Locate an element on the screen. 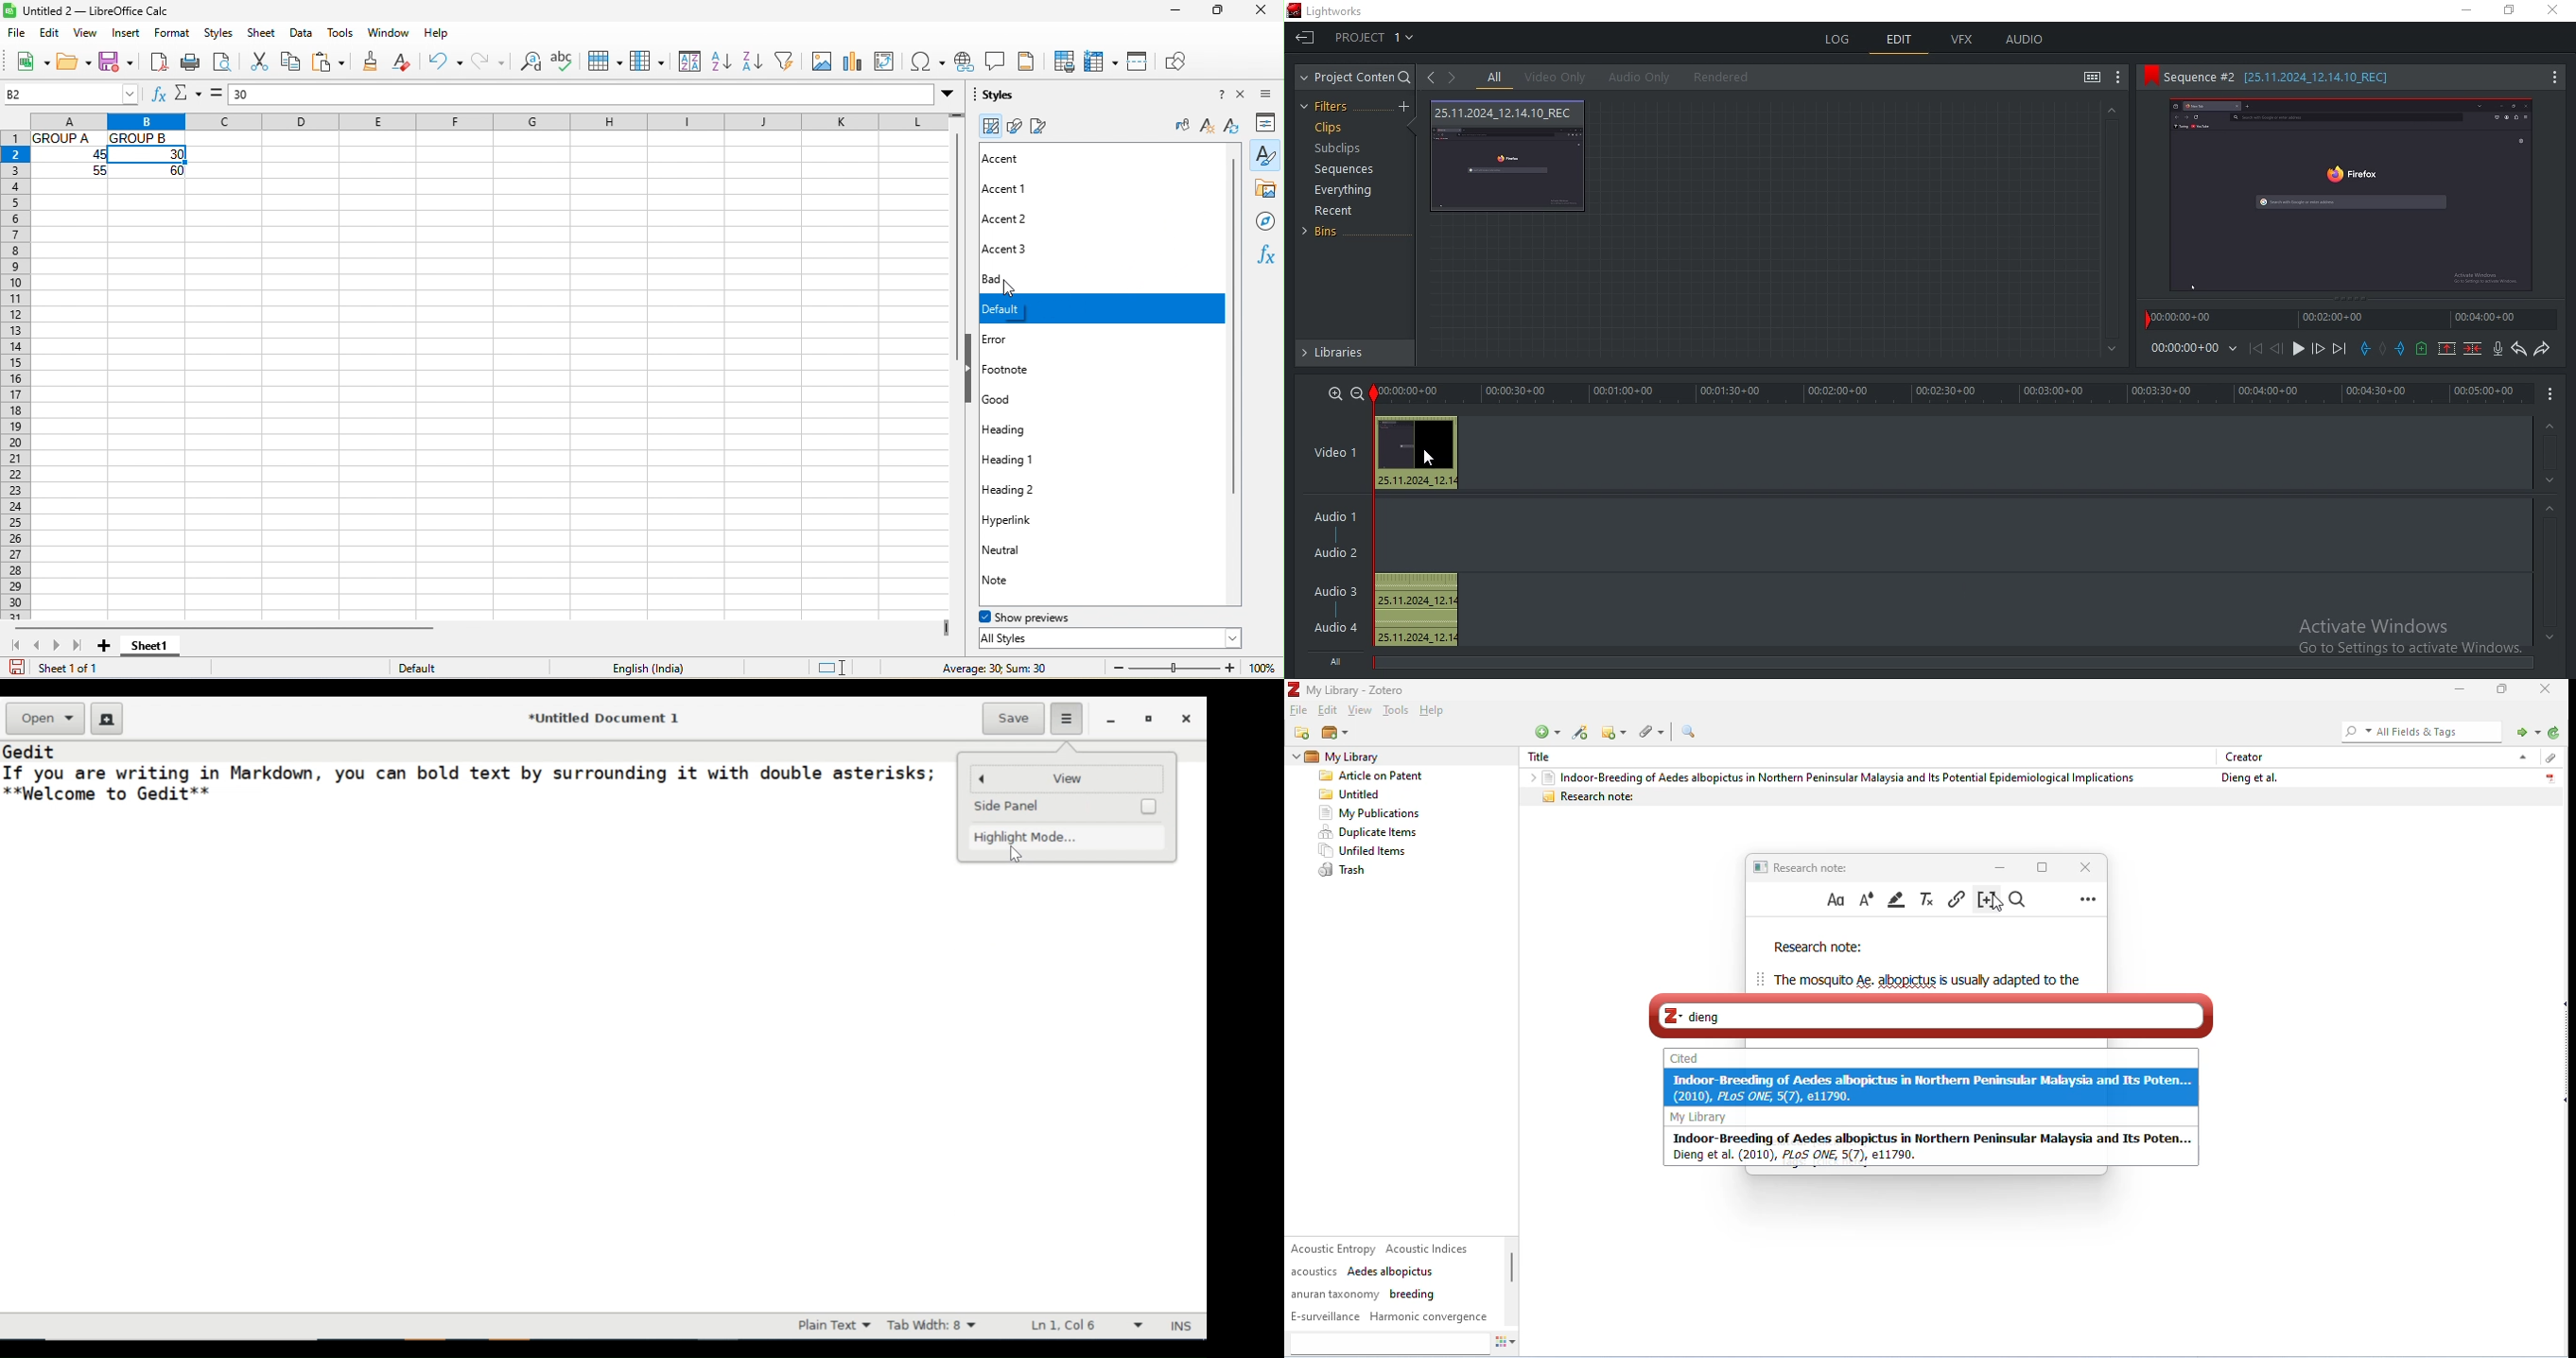 Image resolution: width=2576 pixels, height=1372 pixels. maximize is located at coordinates (1217, 11).